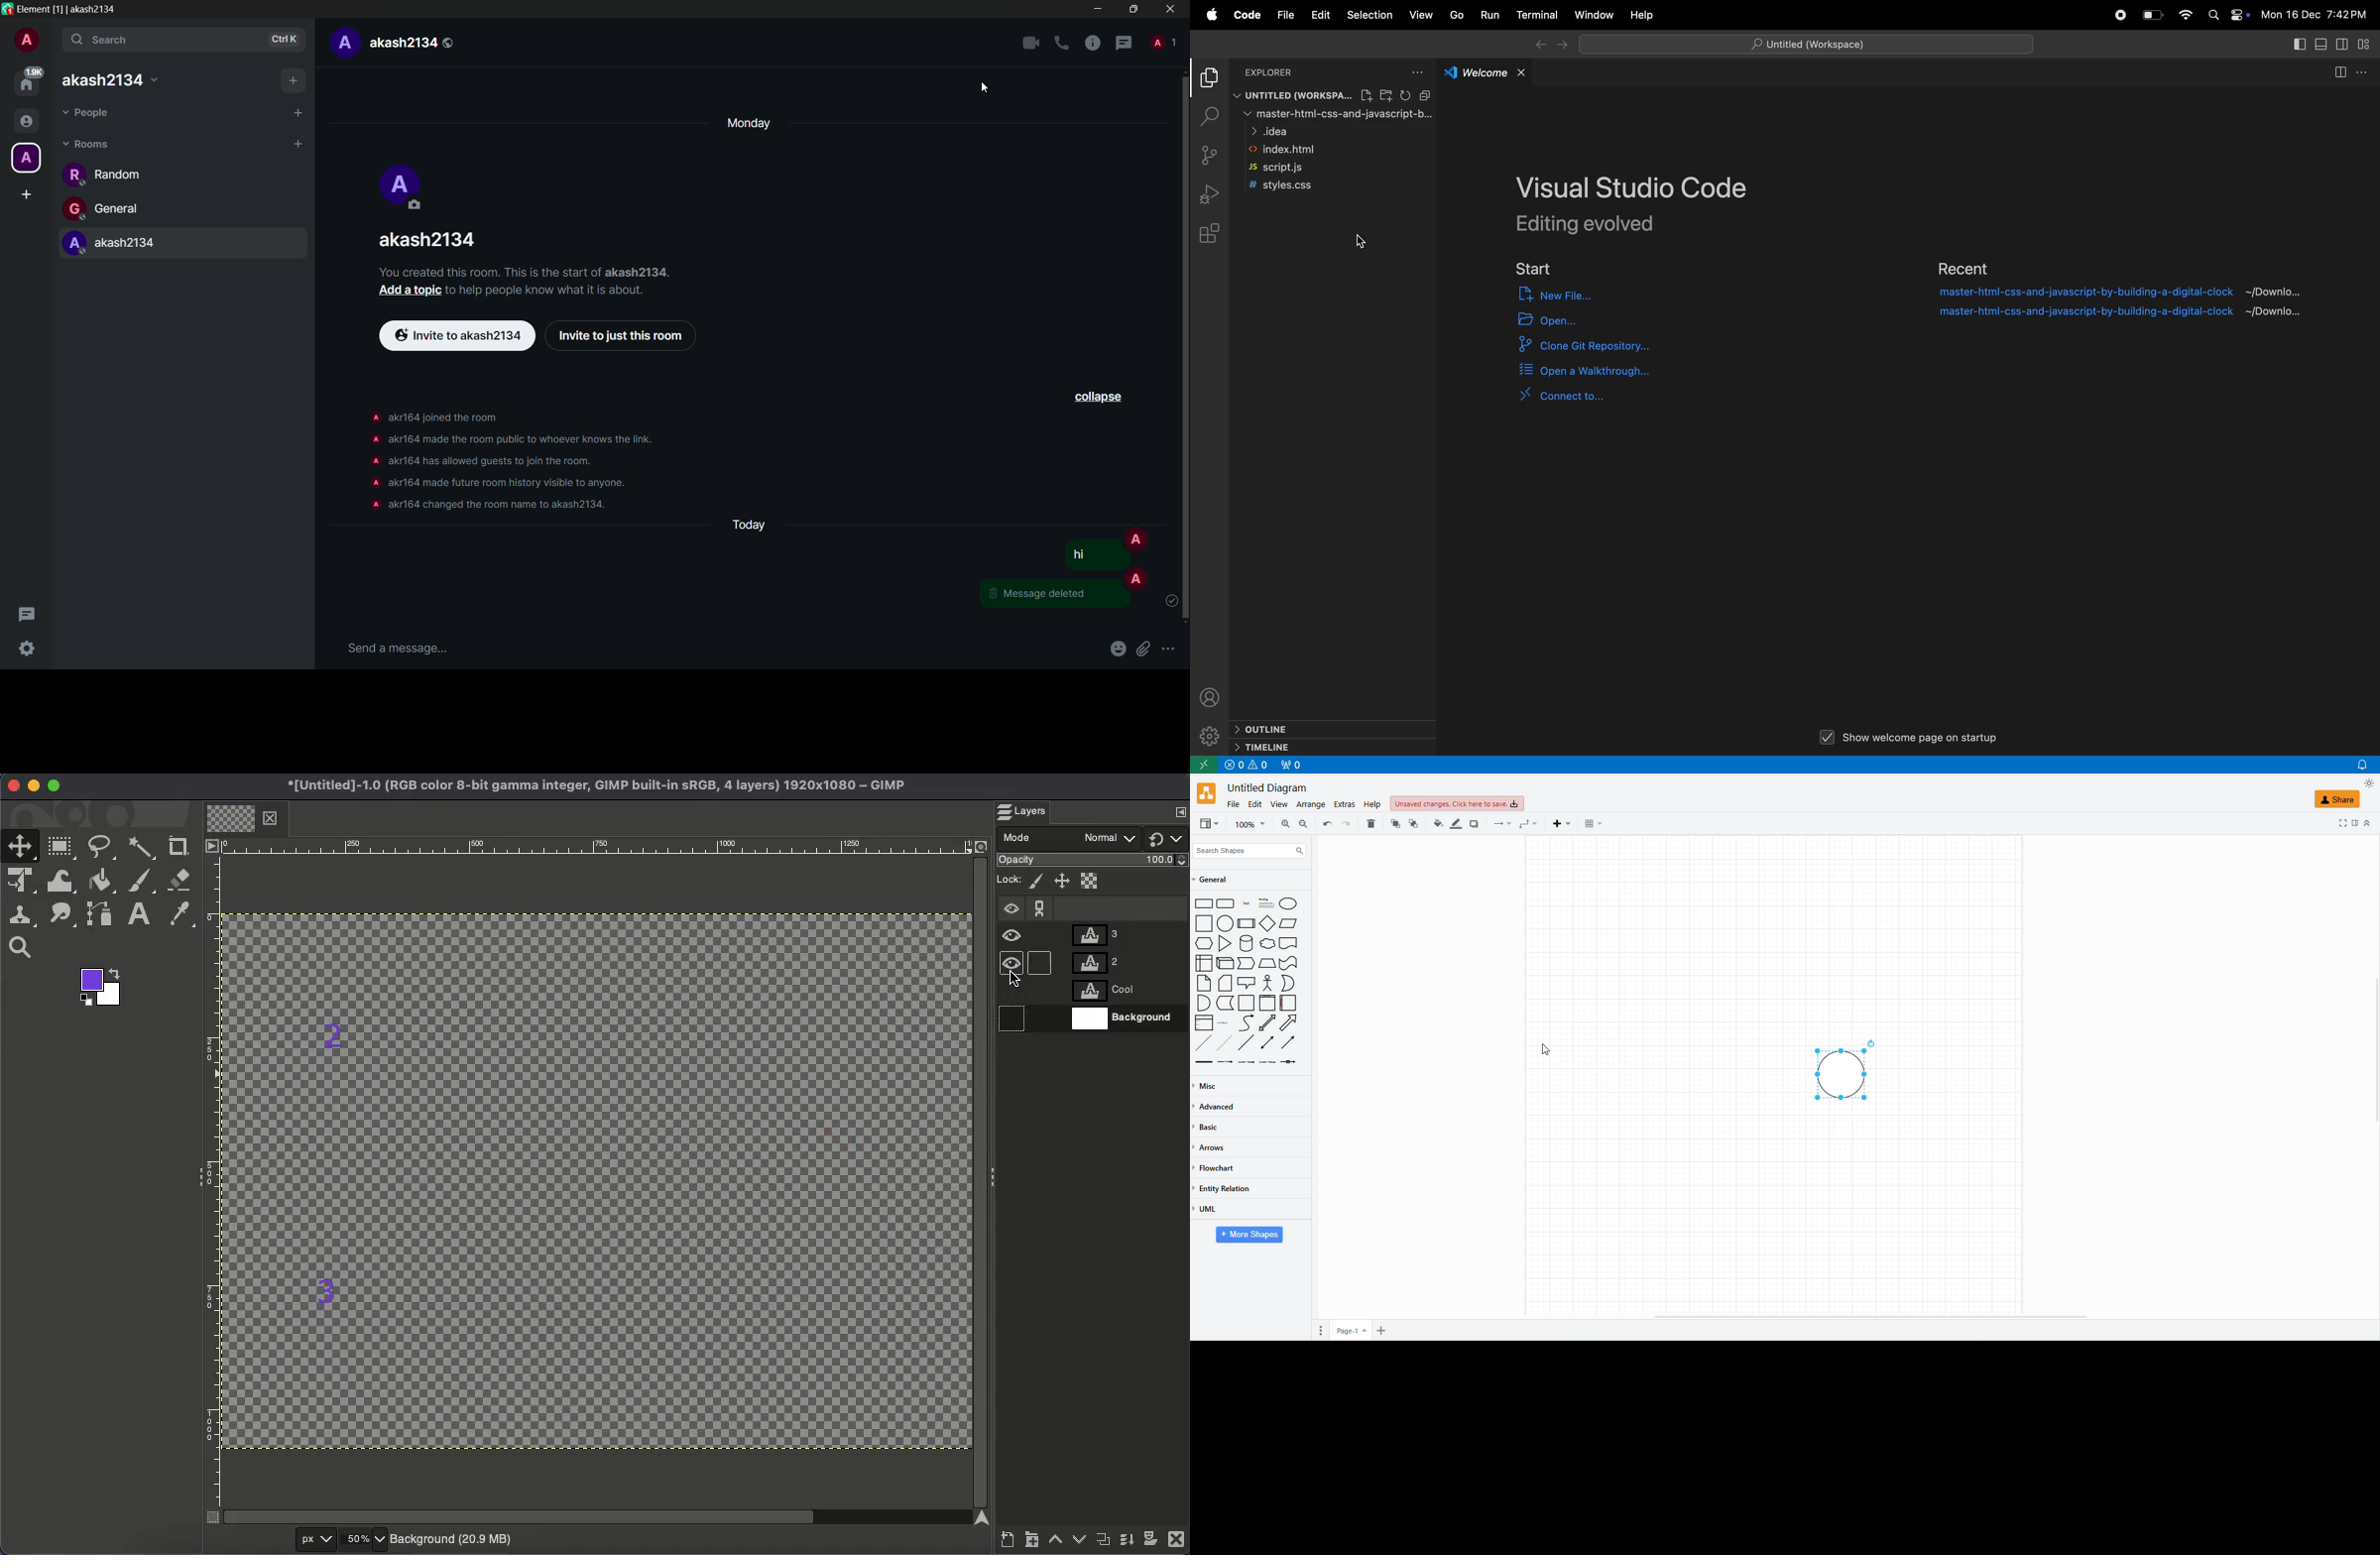 This screenshot has width=2380, height=1568. Describe the element at coordinates (2338, 800) in the screenshot. I see `SHARE` at that location.